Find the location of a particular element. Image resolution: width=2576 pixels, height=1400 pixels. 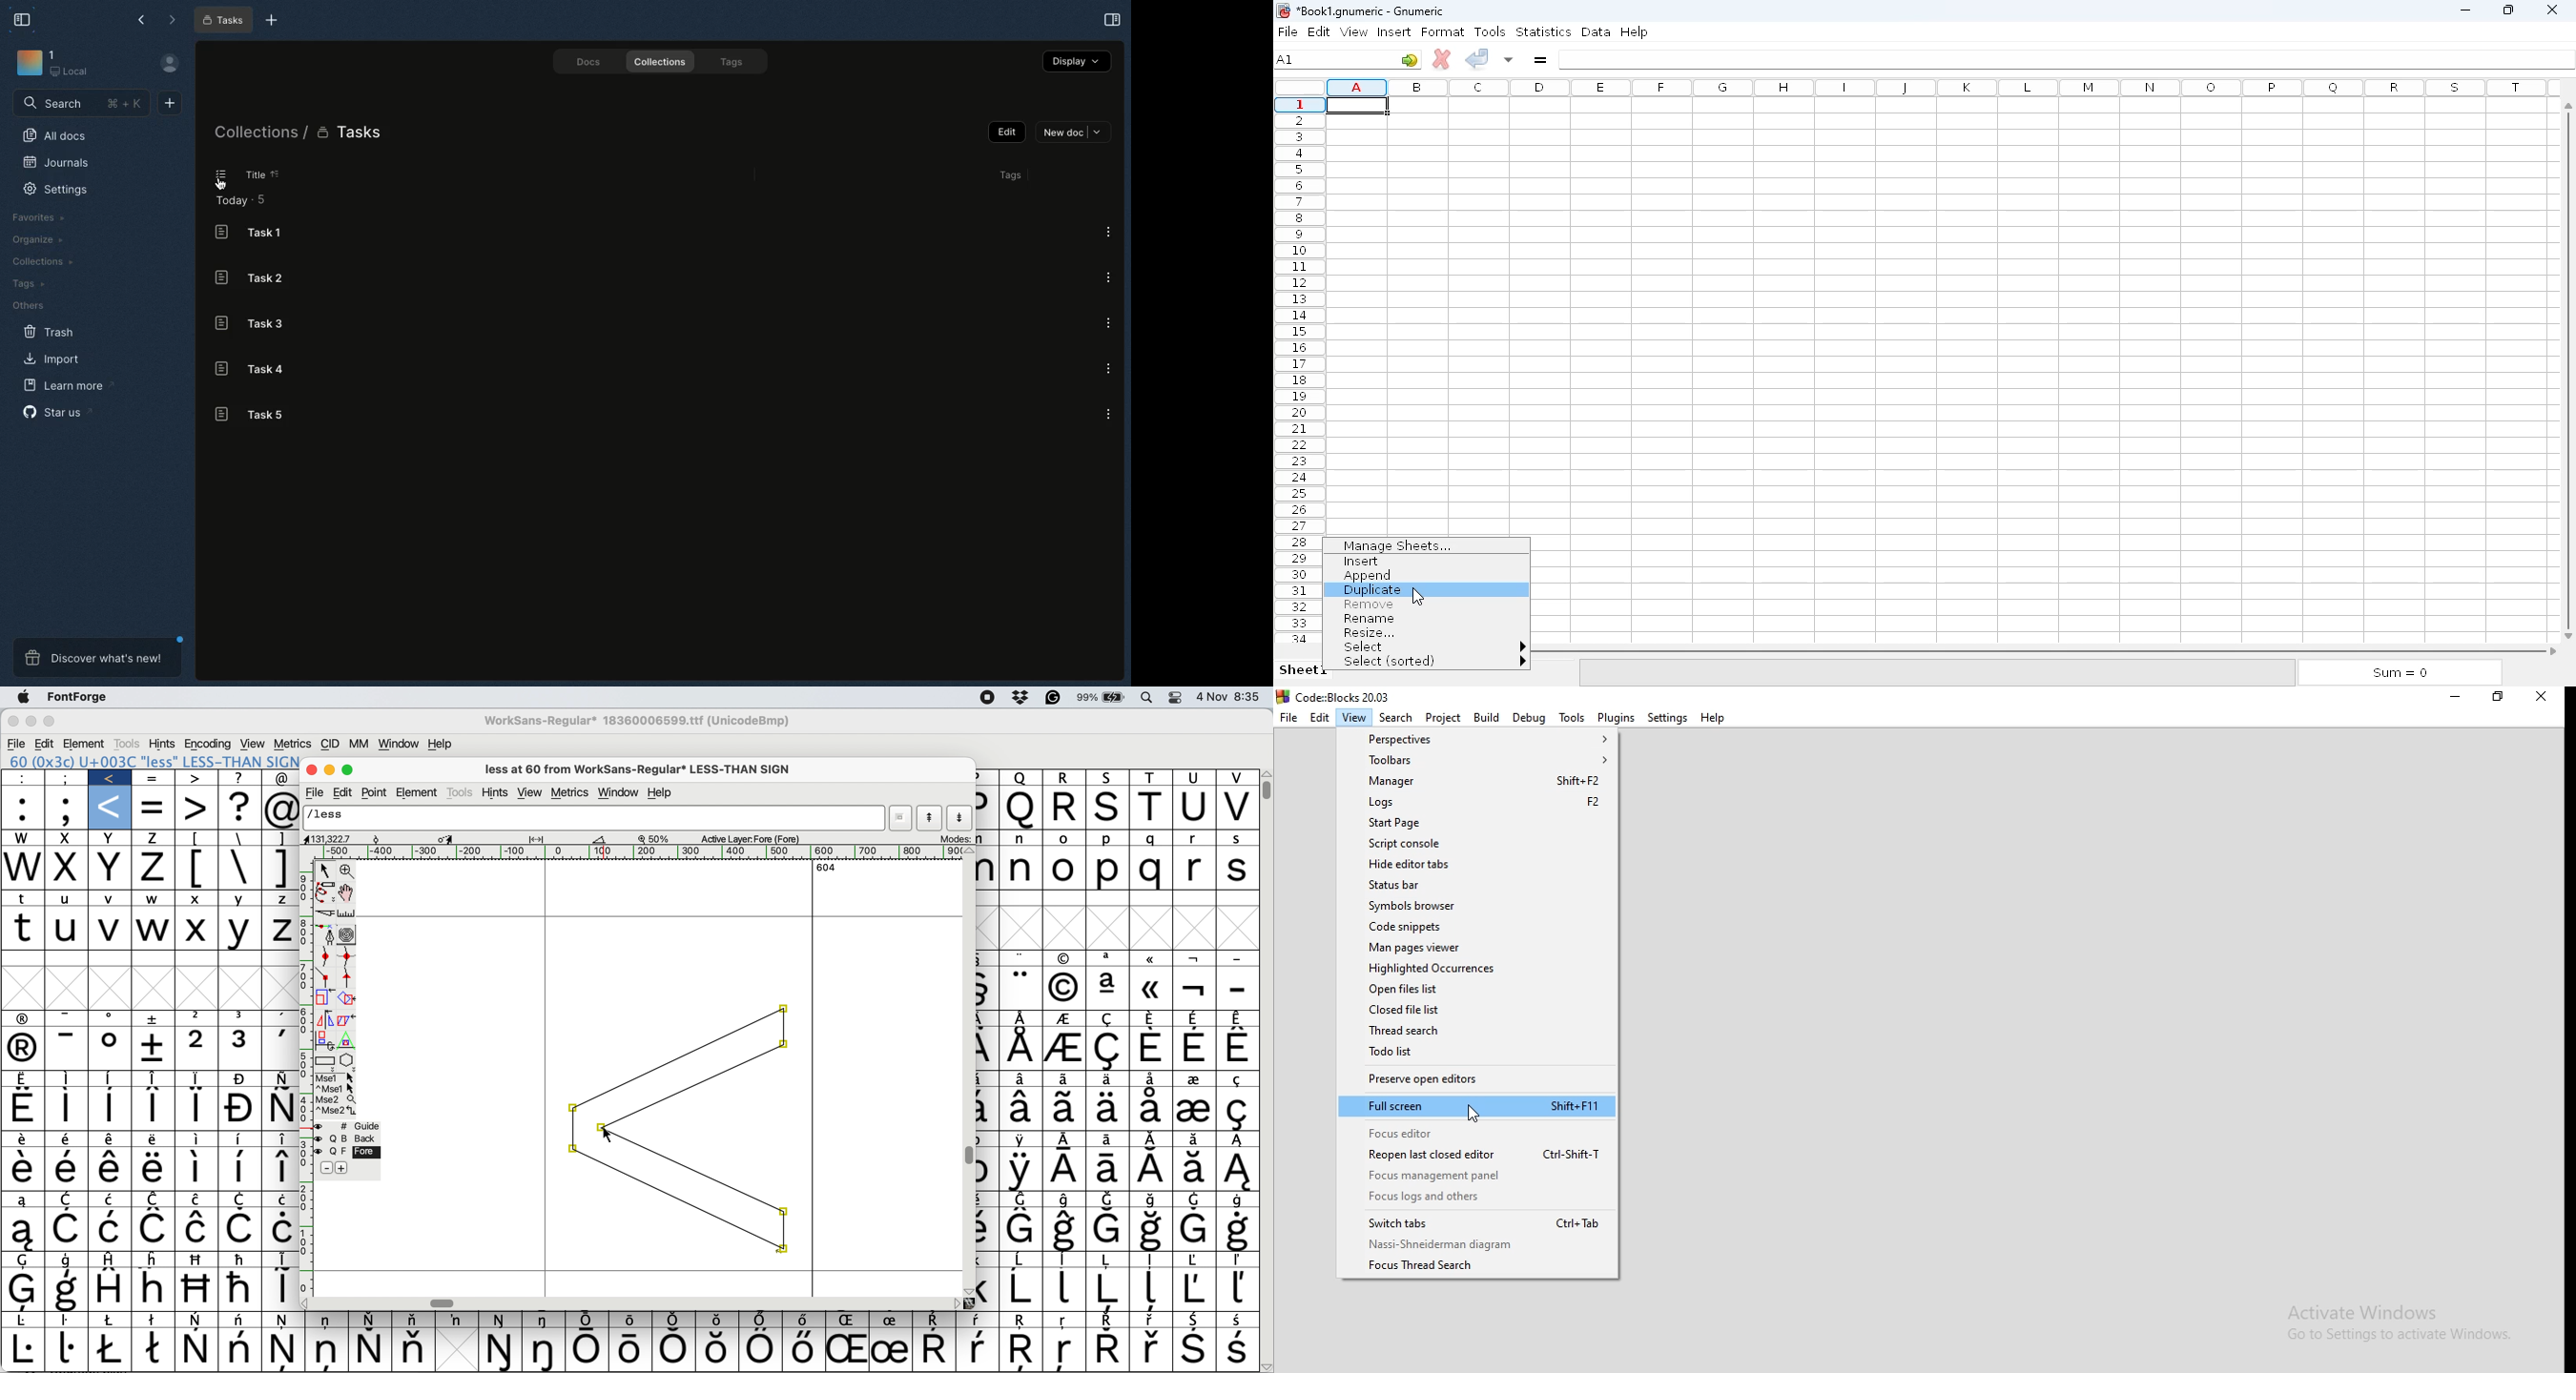

p is located at coordinates (1107, 869).